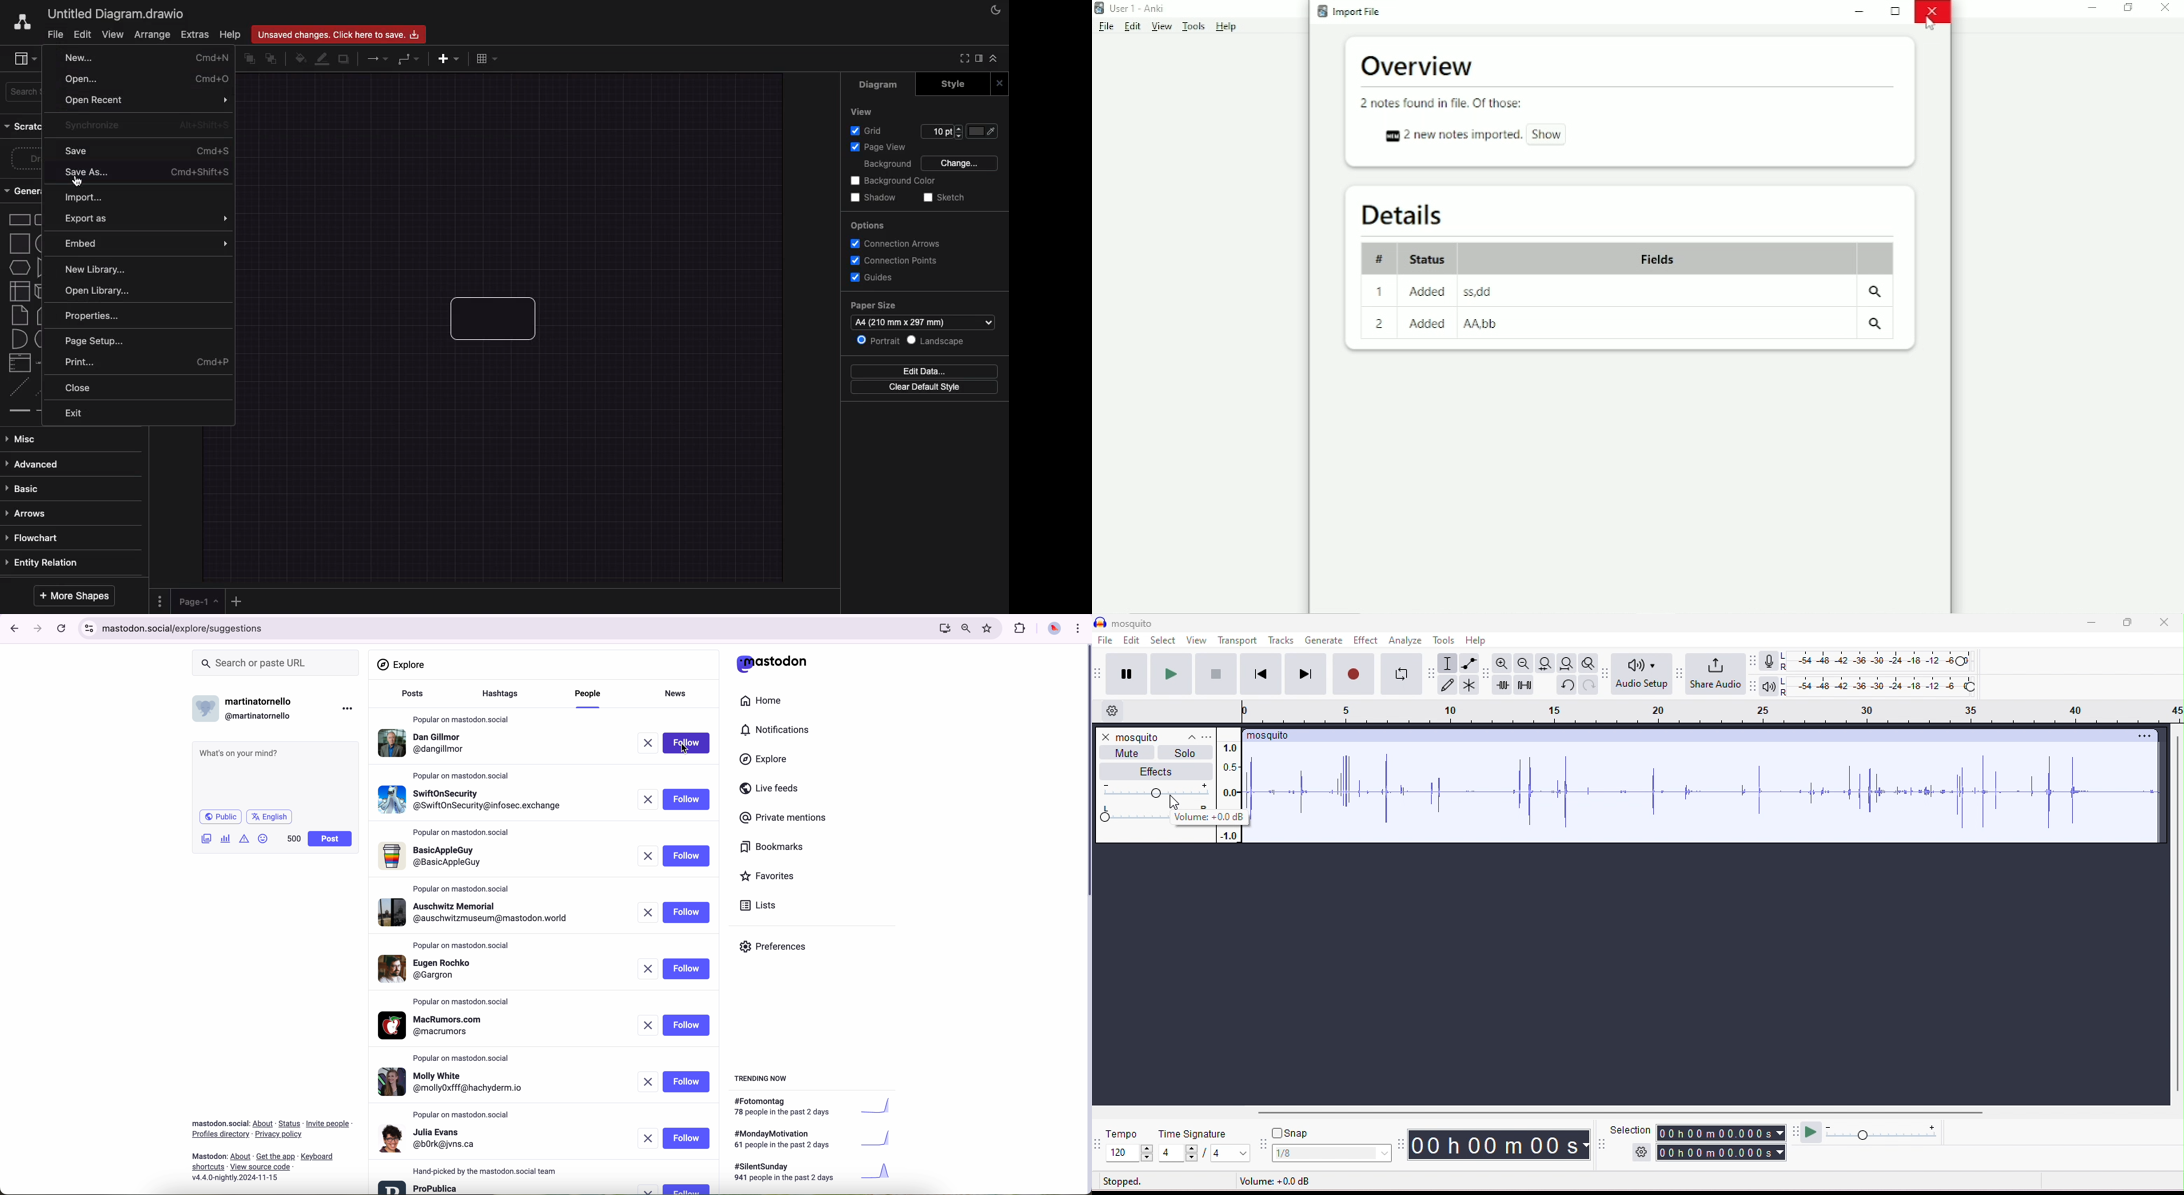  What do you see at coordinates (685, 748) in the screenshot?
I see `cursor` at bounding box center [685, 748].